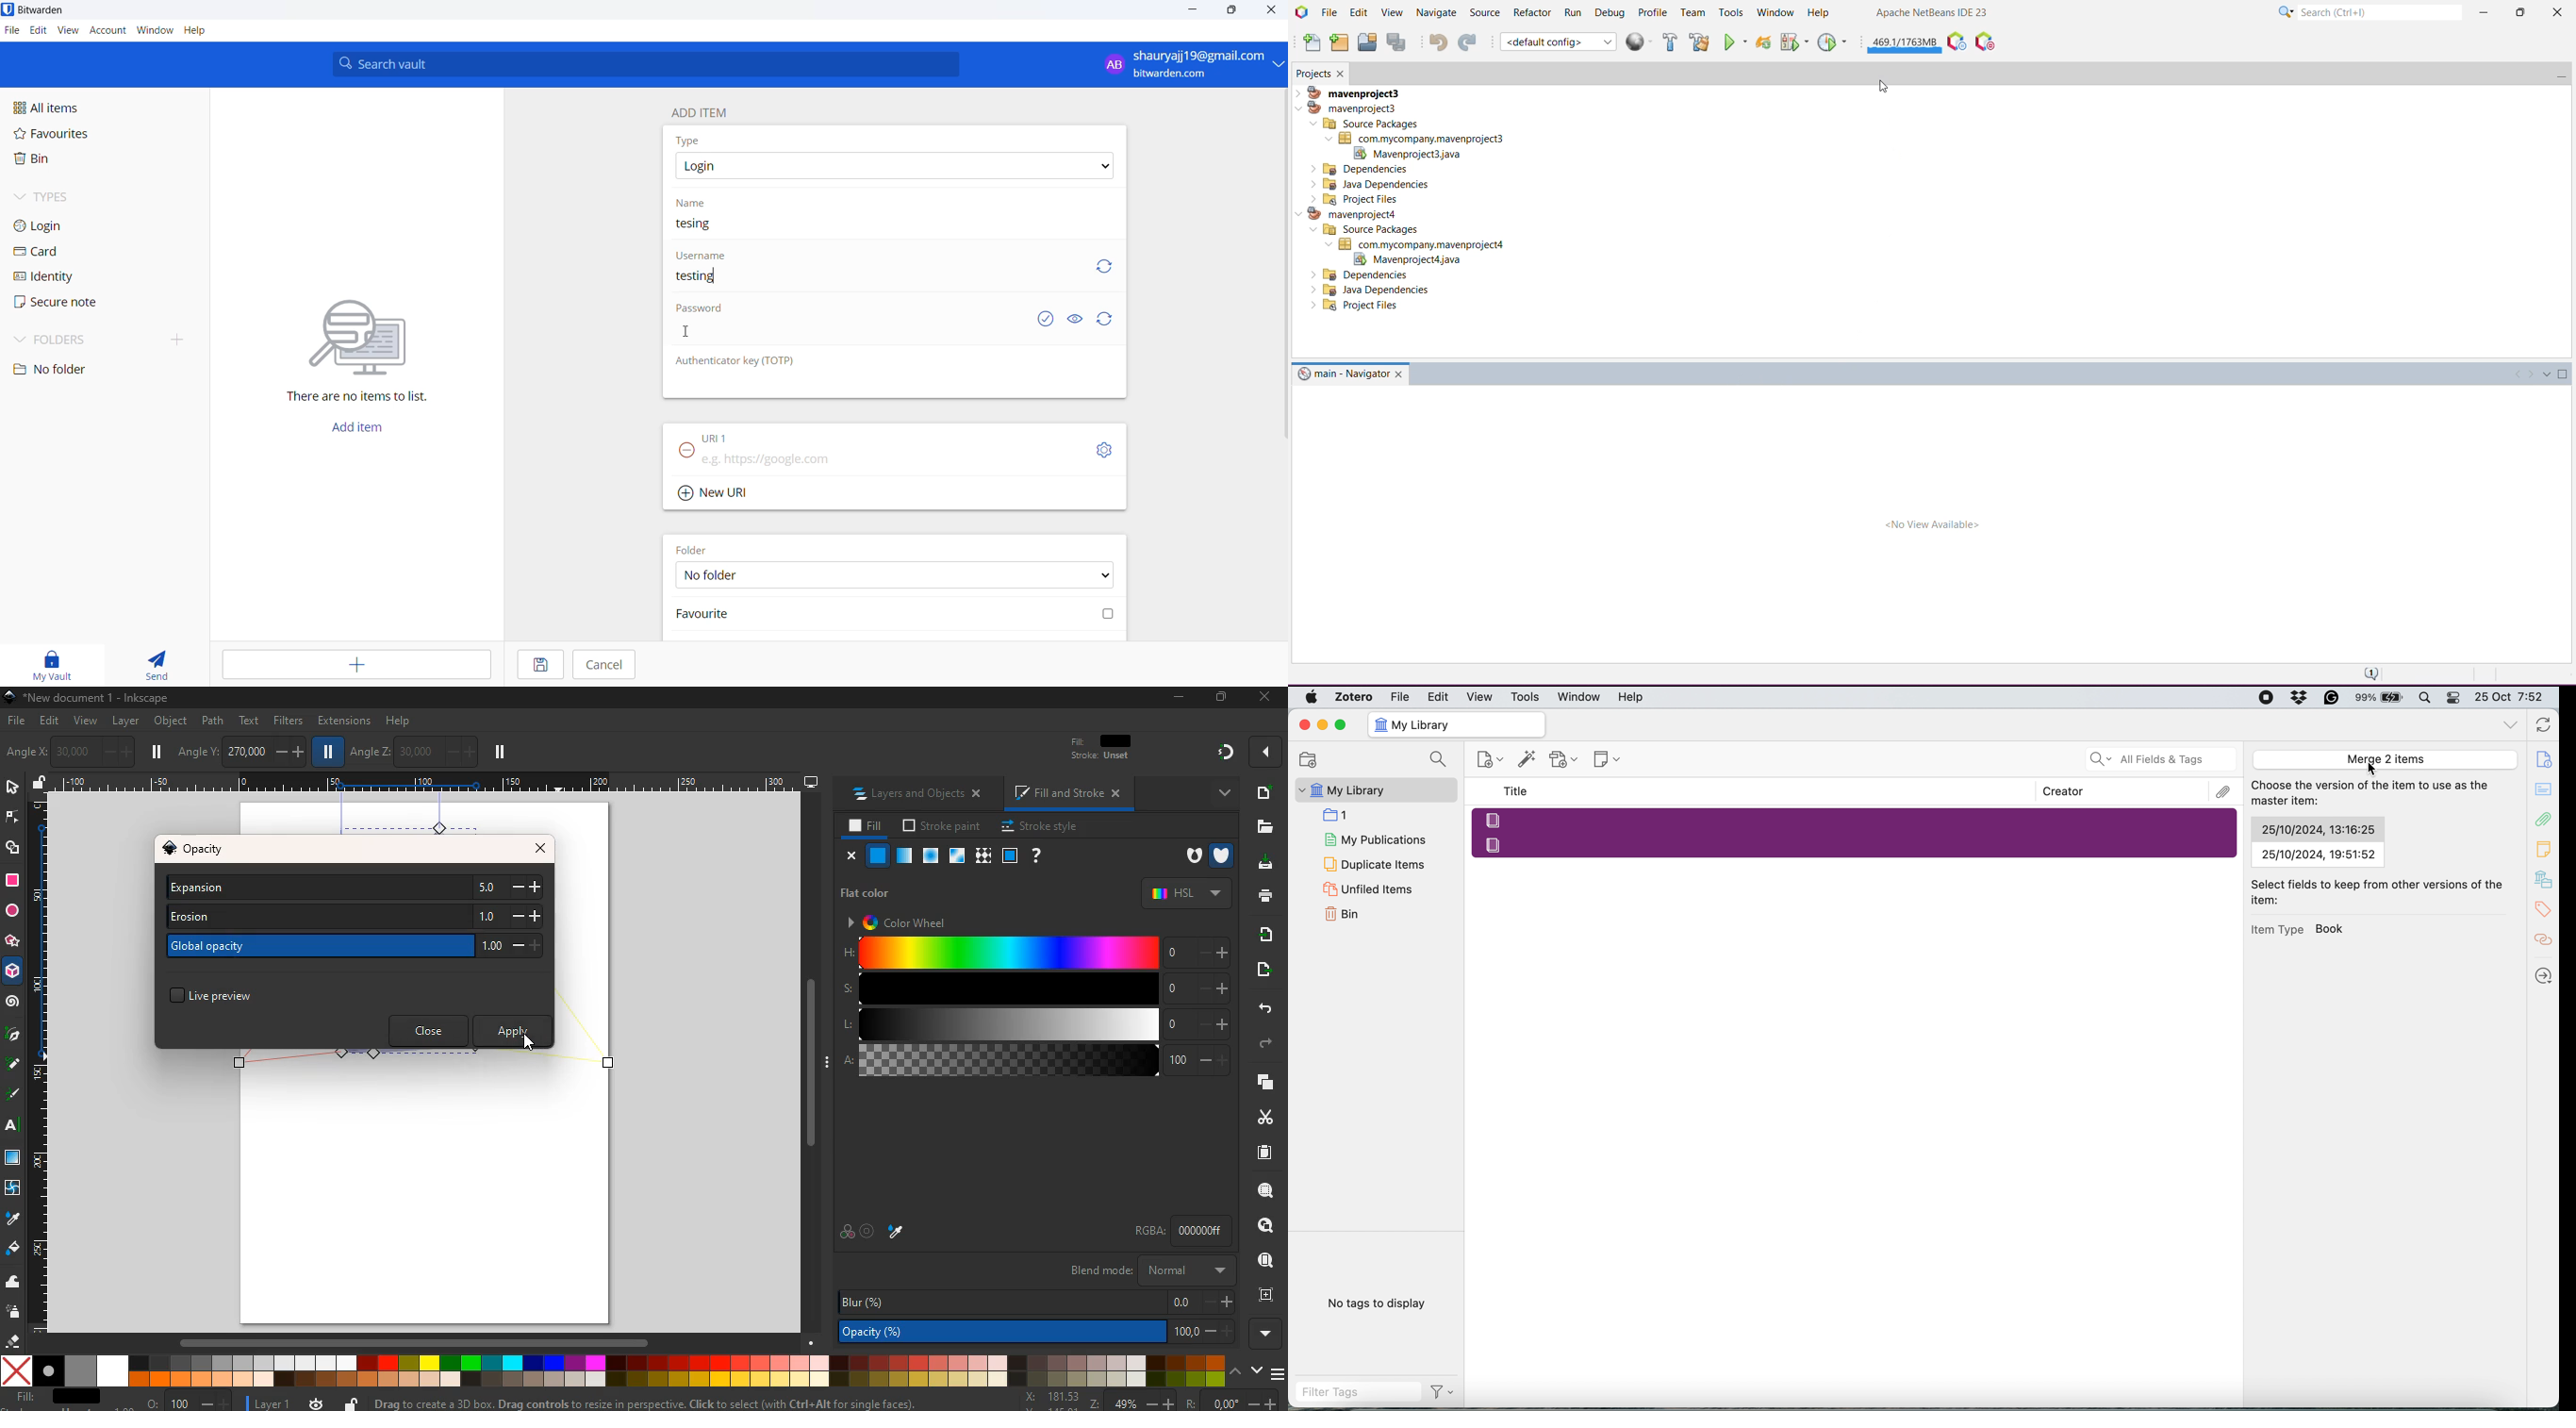 The image size is (2576, 1428). Describe the element at coordinates (529, 1040) in the screenshot. I see `Cursor` at that location.